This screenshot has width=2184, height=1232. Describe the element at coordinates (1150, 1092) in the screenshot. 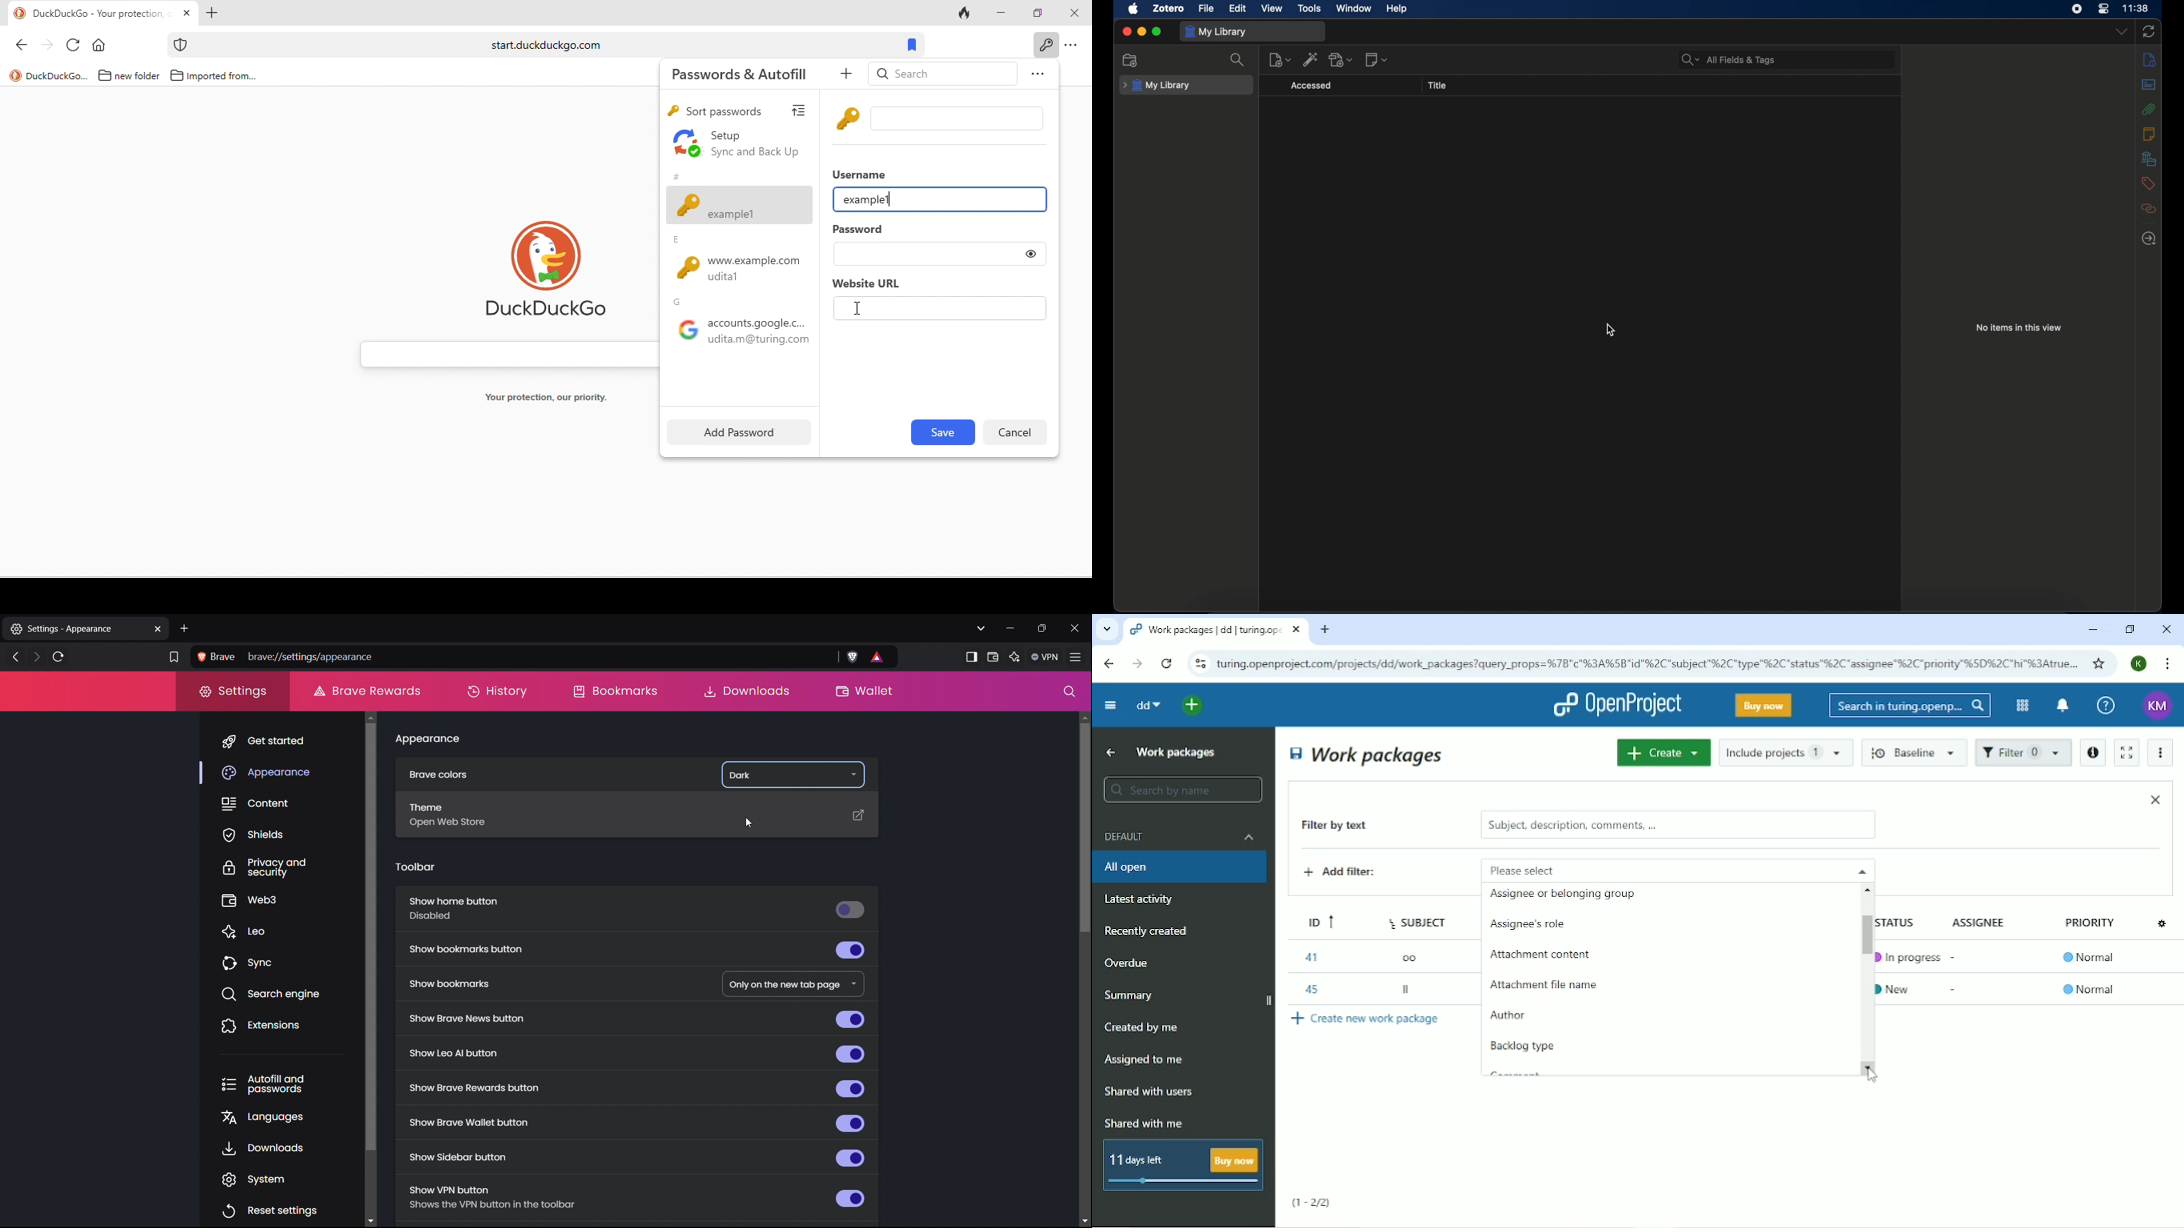

I see `Shared with users` at that location.